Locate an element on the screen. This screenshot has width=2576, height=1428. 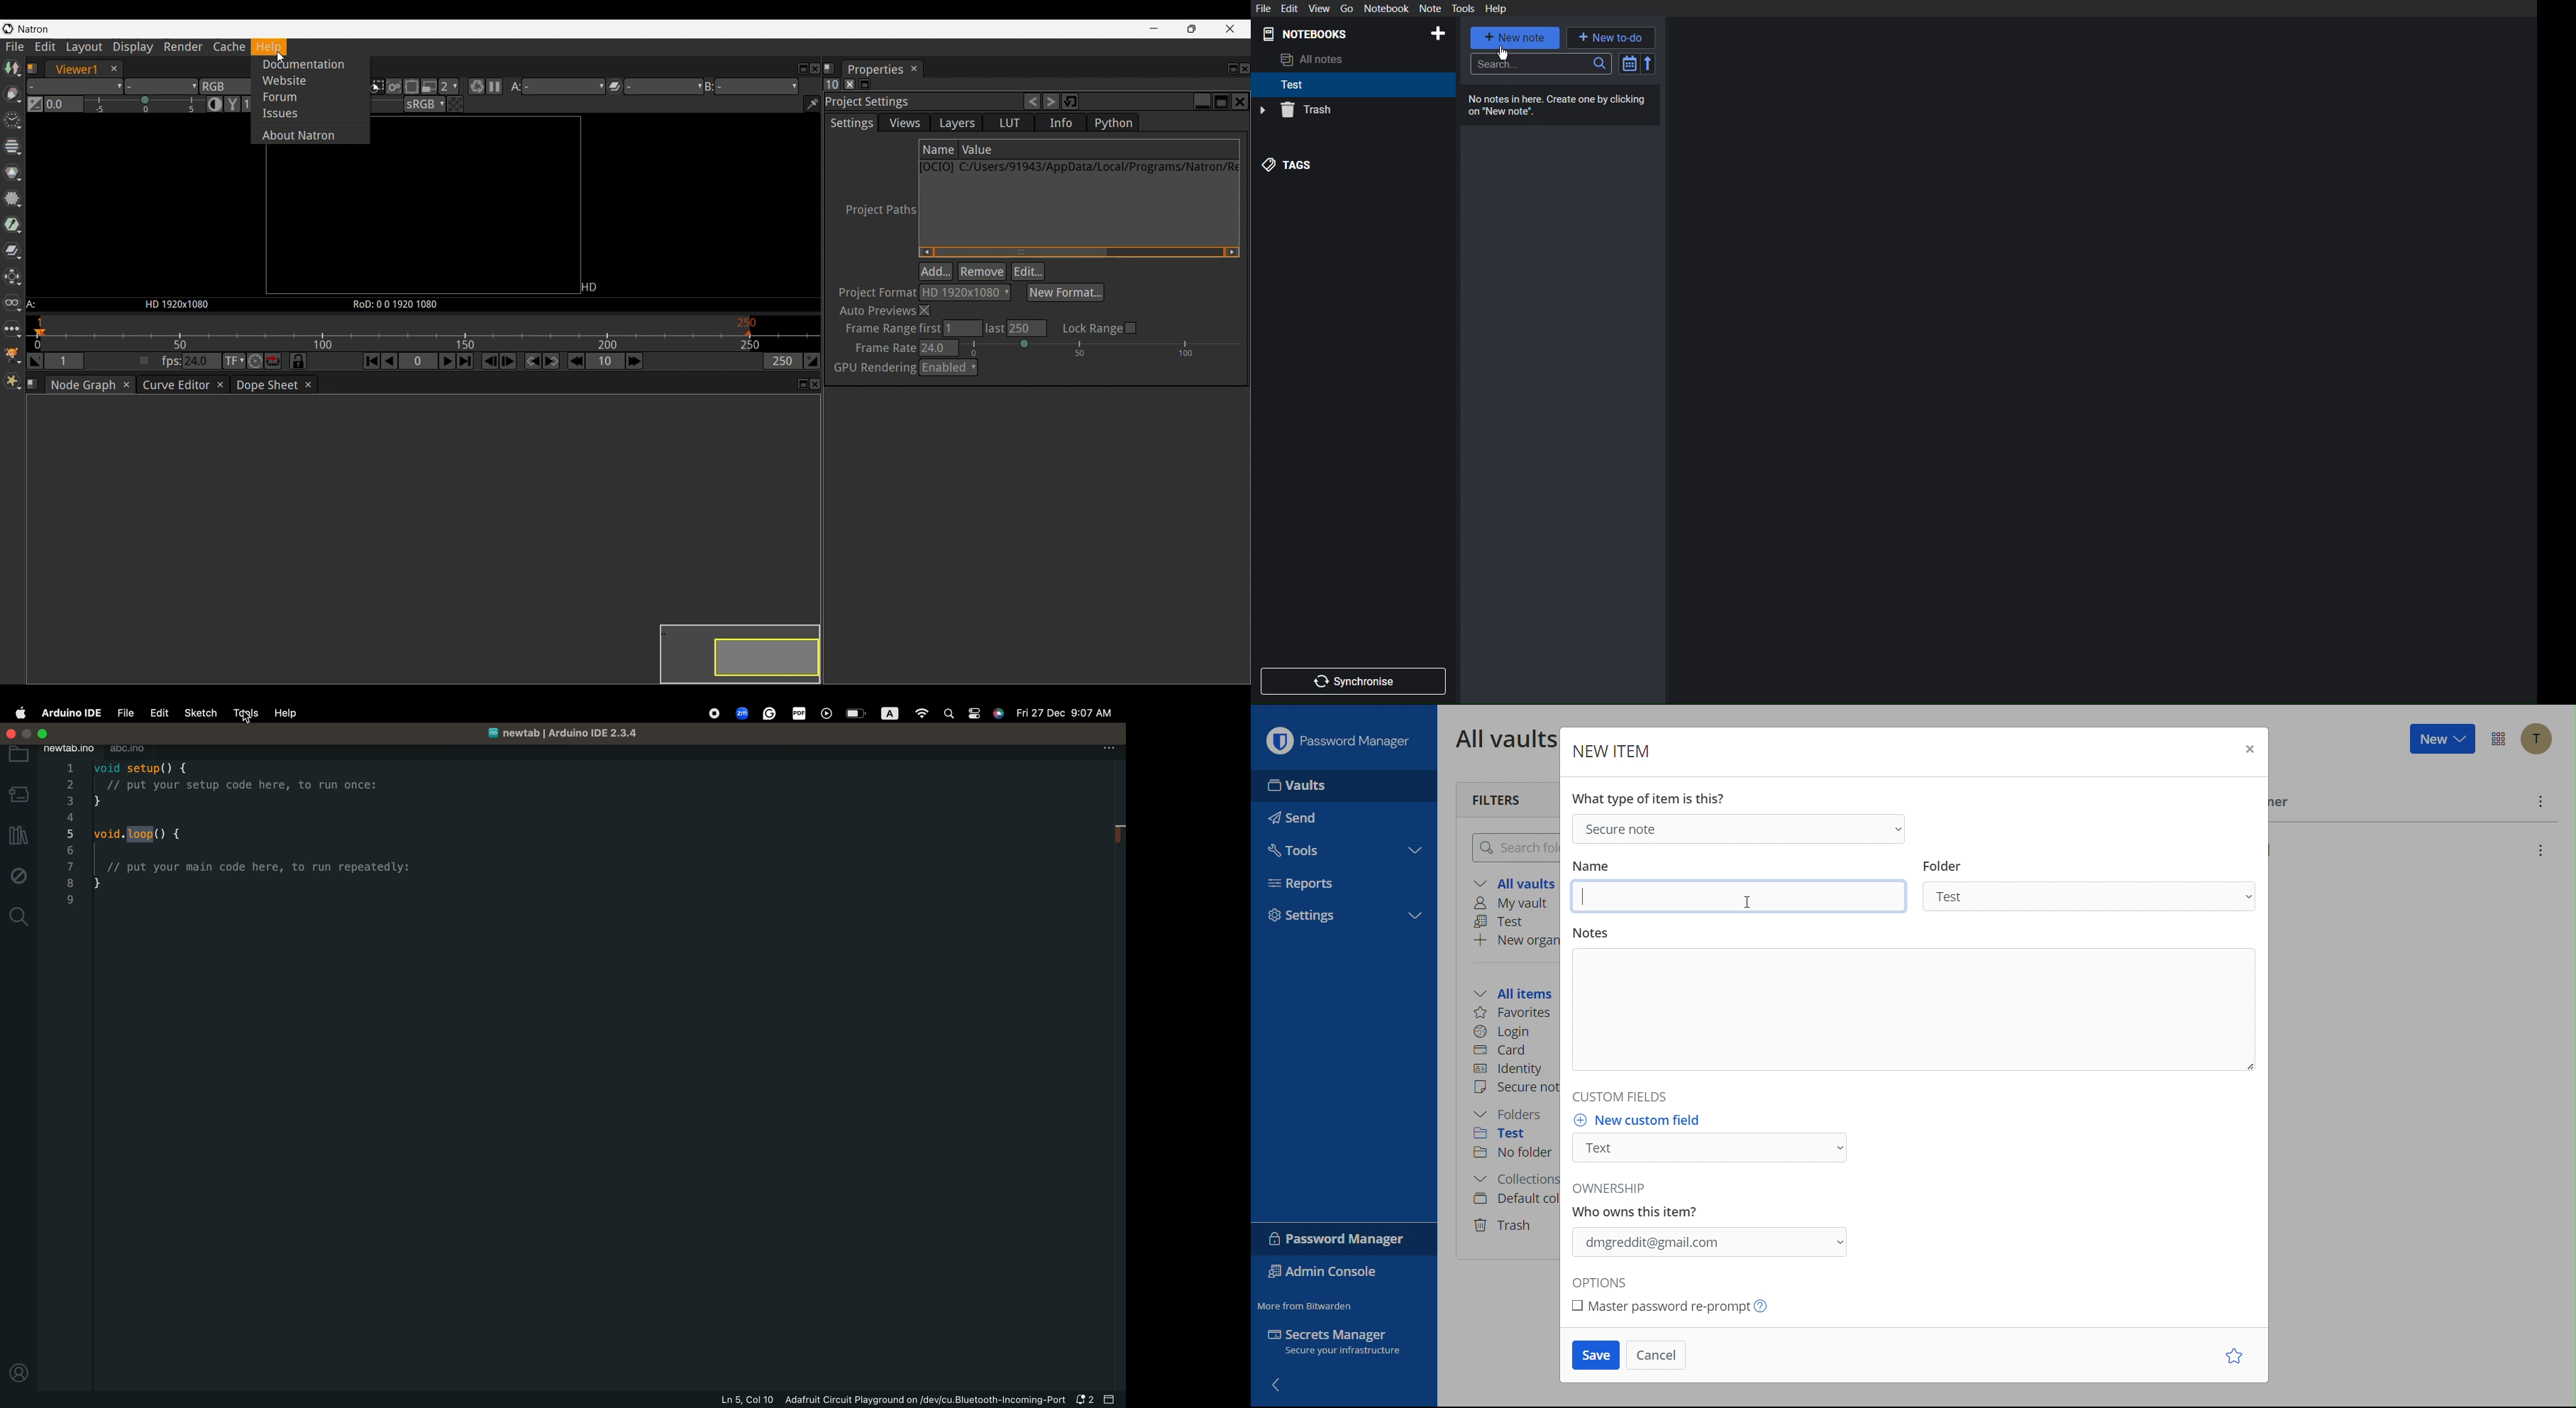
Help is located at coordinates (1497, 9).